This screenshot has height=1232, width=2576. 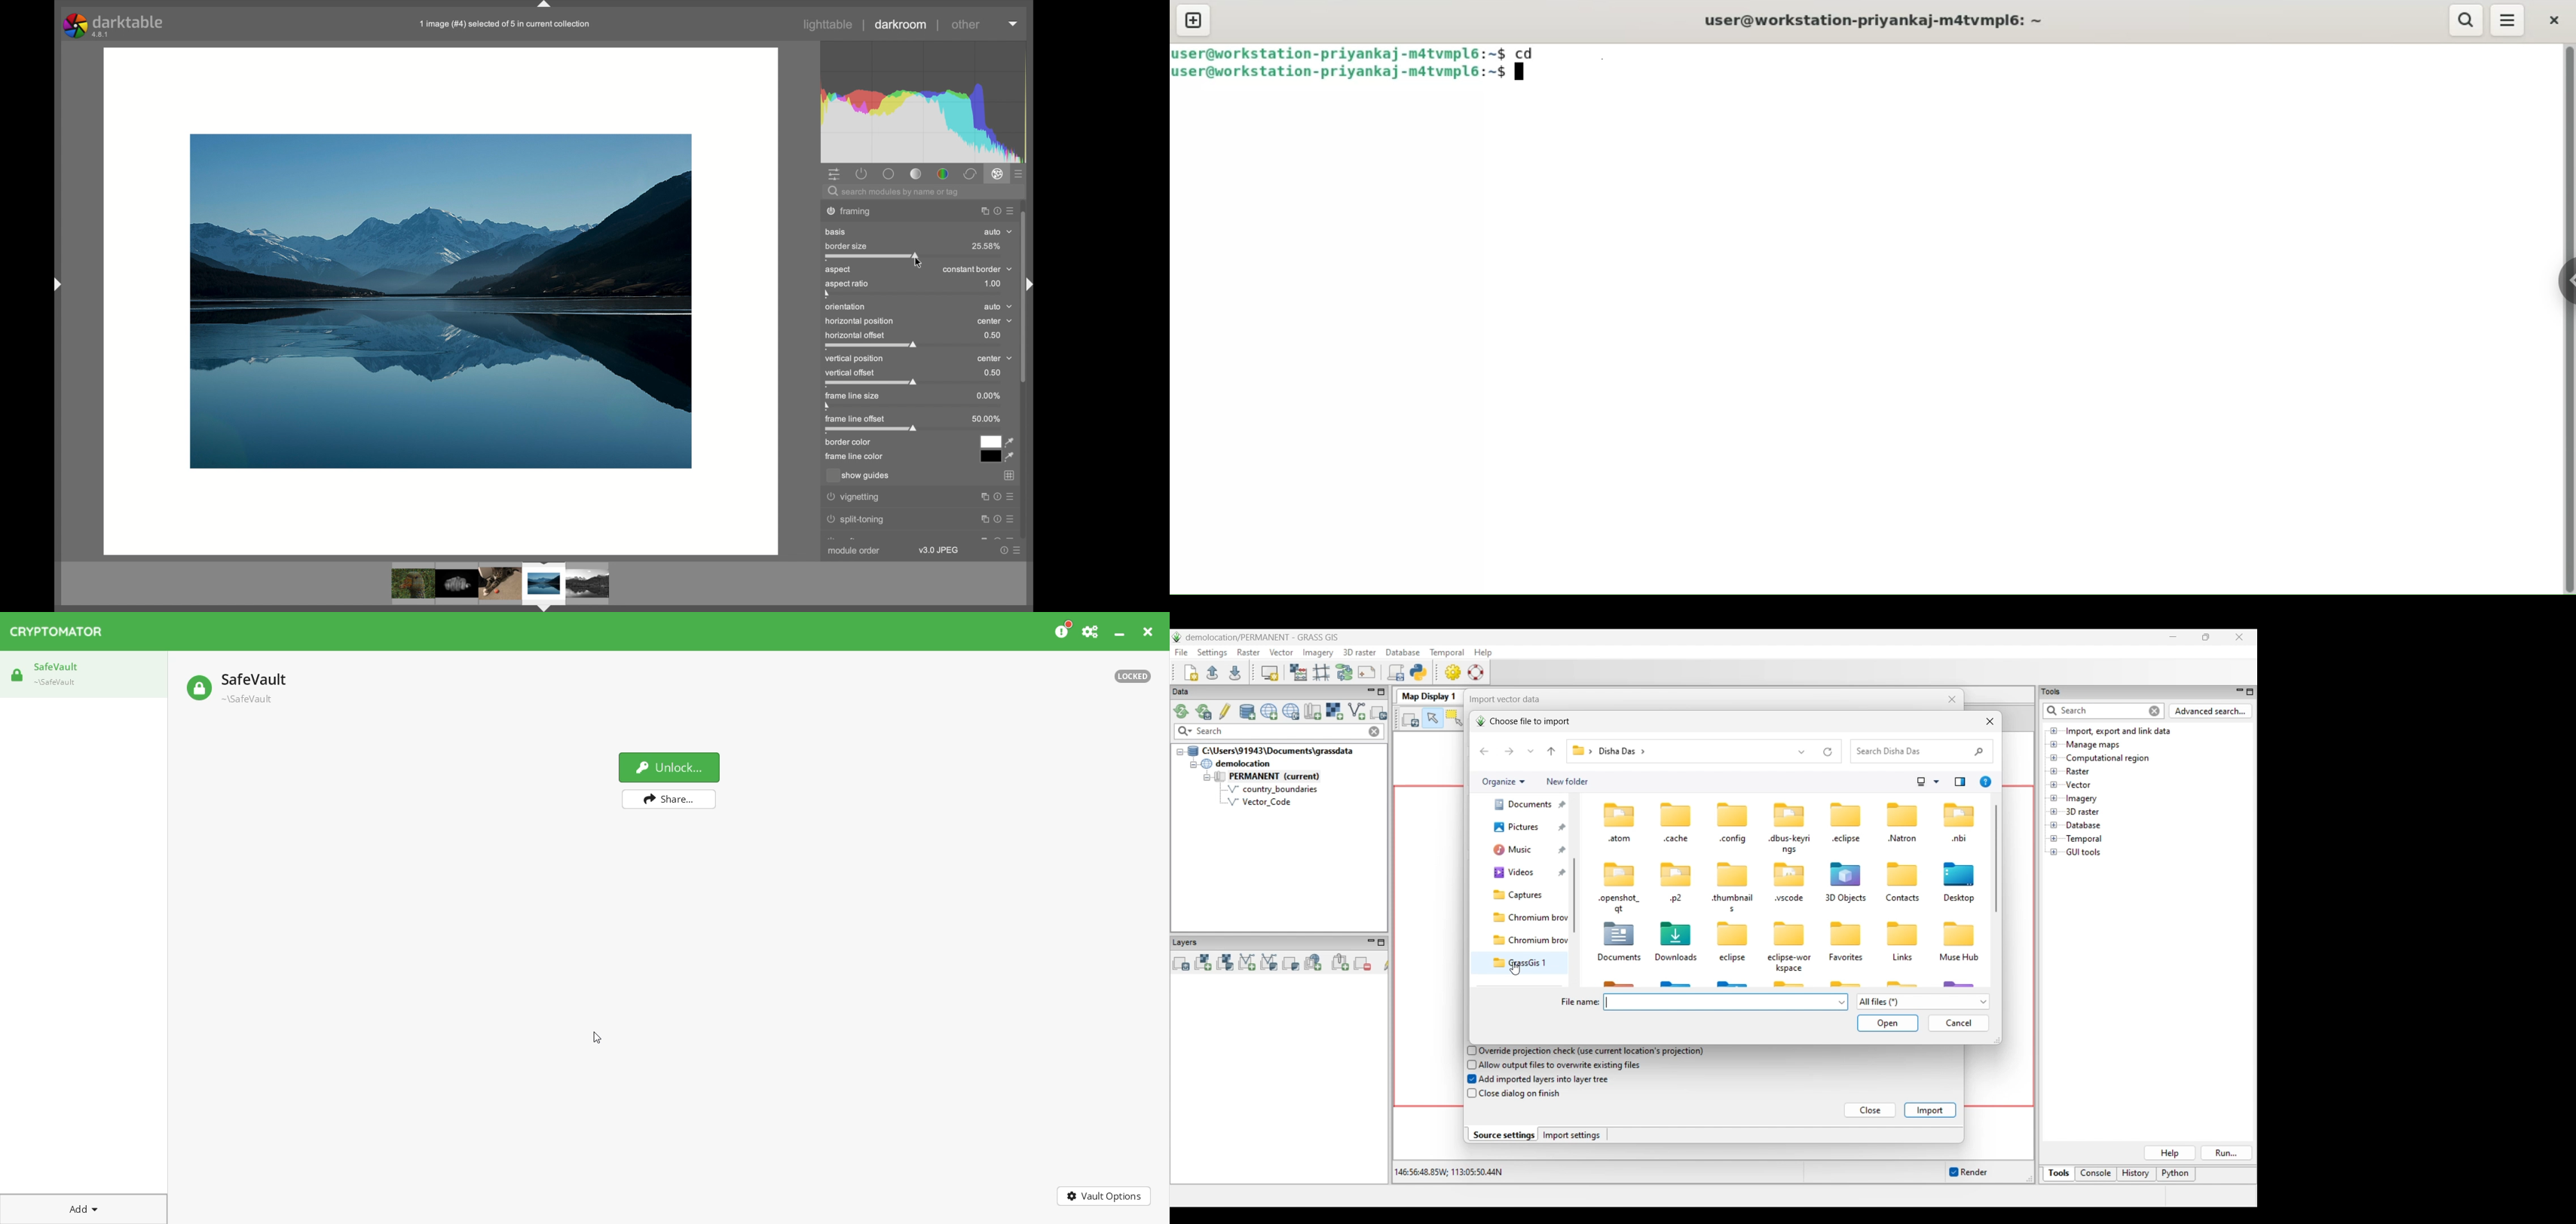 What do you see at coordinates (987, 419) in the screenshot?
I see `50.00%` at bounding box center [987, 419].